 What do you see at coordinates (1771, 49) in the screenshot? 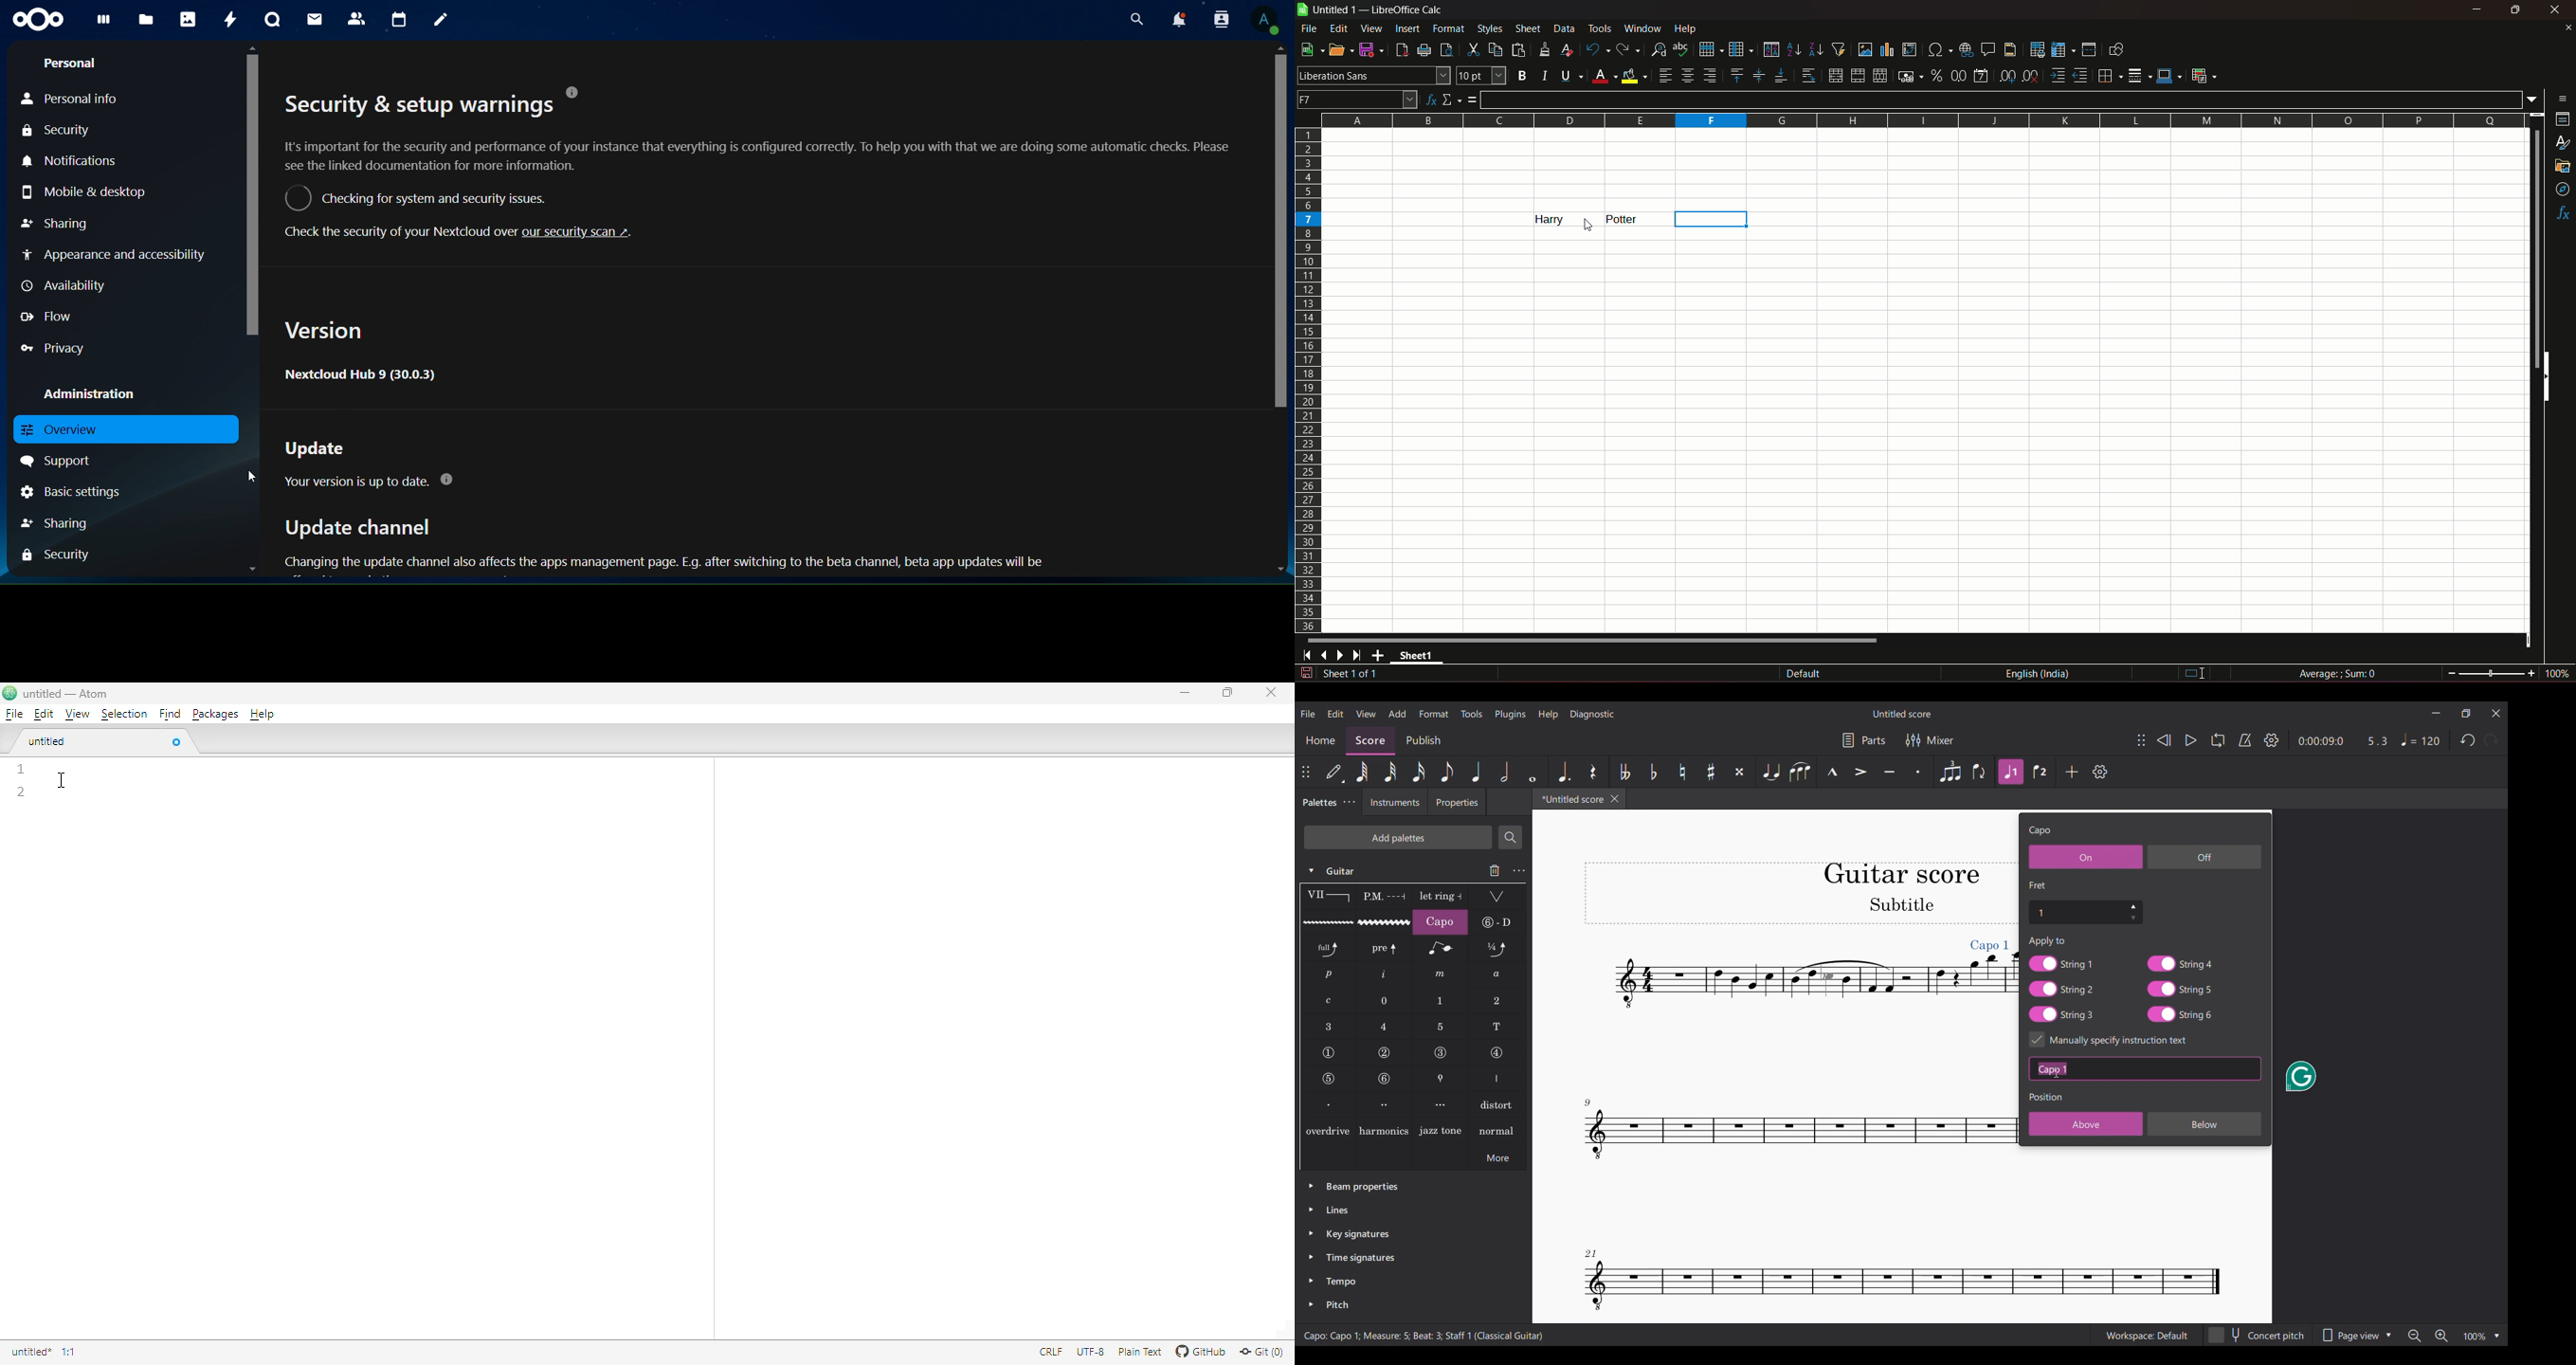
I see `sort` at bounding box center [1771, 49].